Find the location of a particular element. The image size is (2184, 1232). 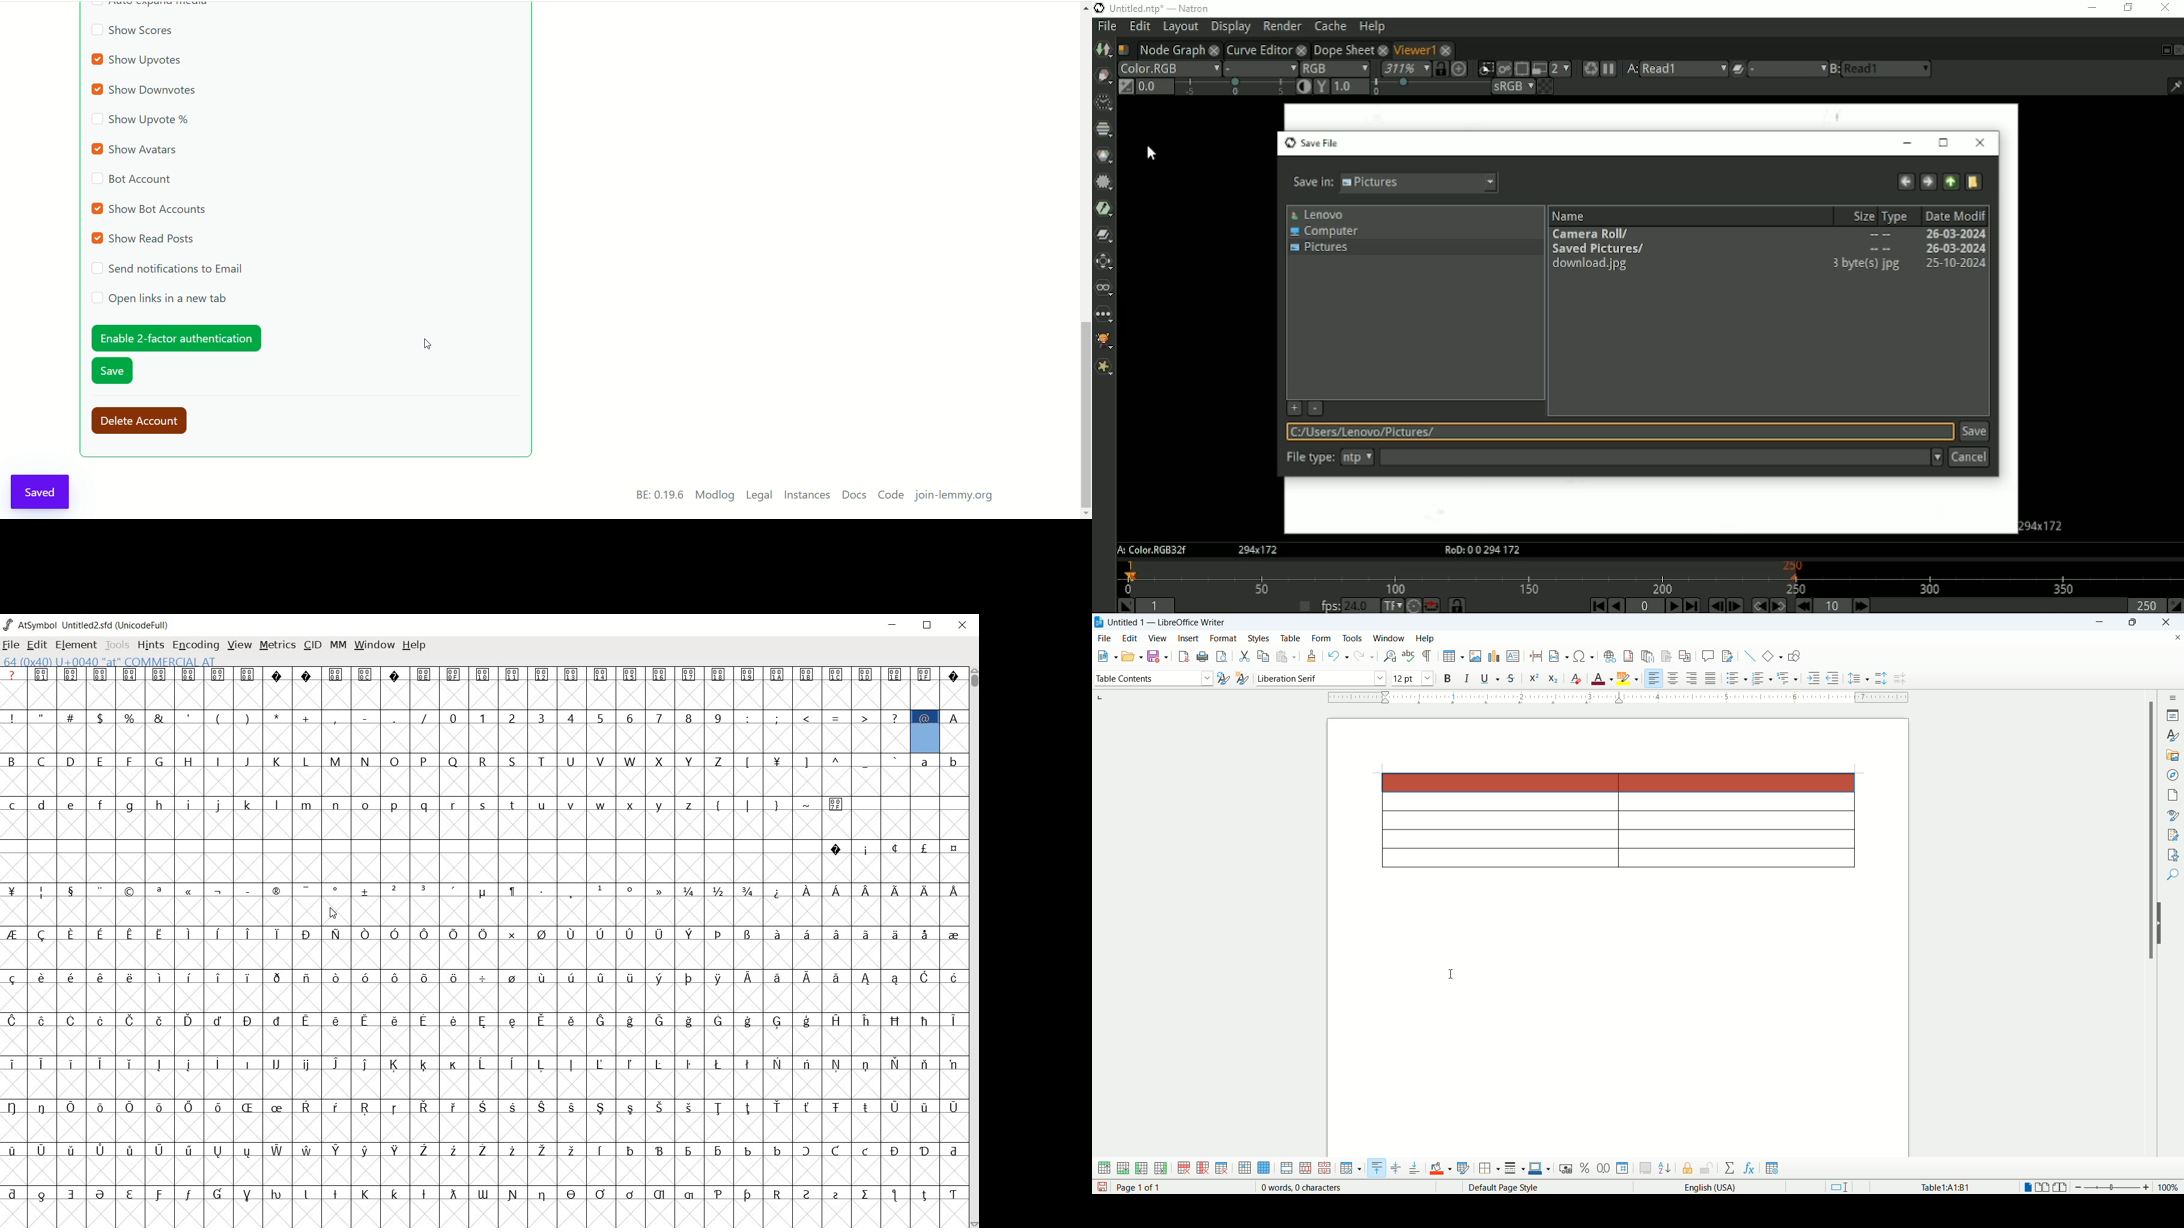

export as pdf is located at coordinates (1182, 657).